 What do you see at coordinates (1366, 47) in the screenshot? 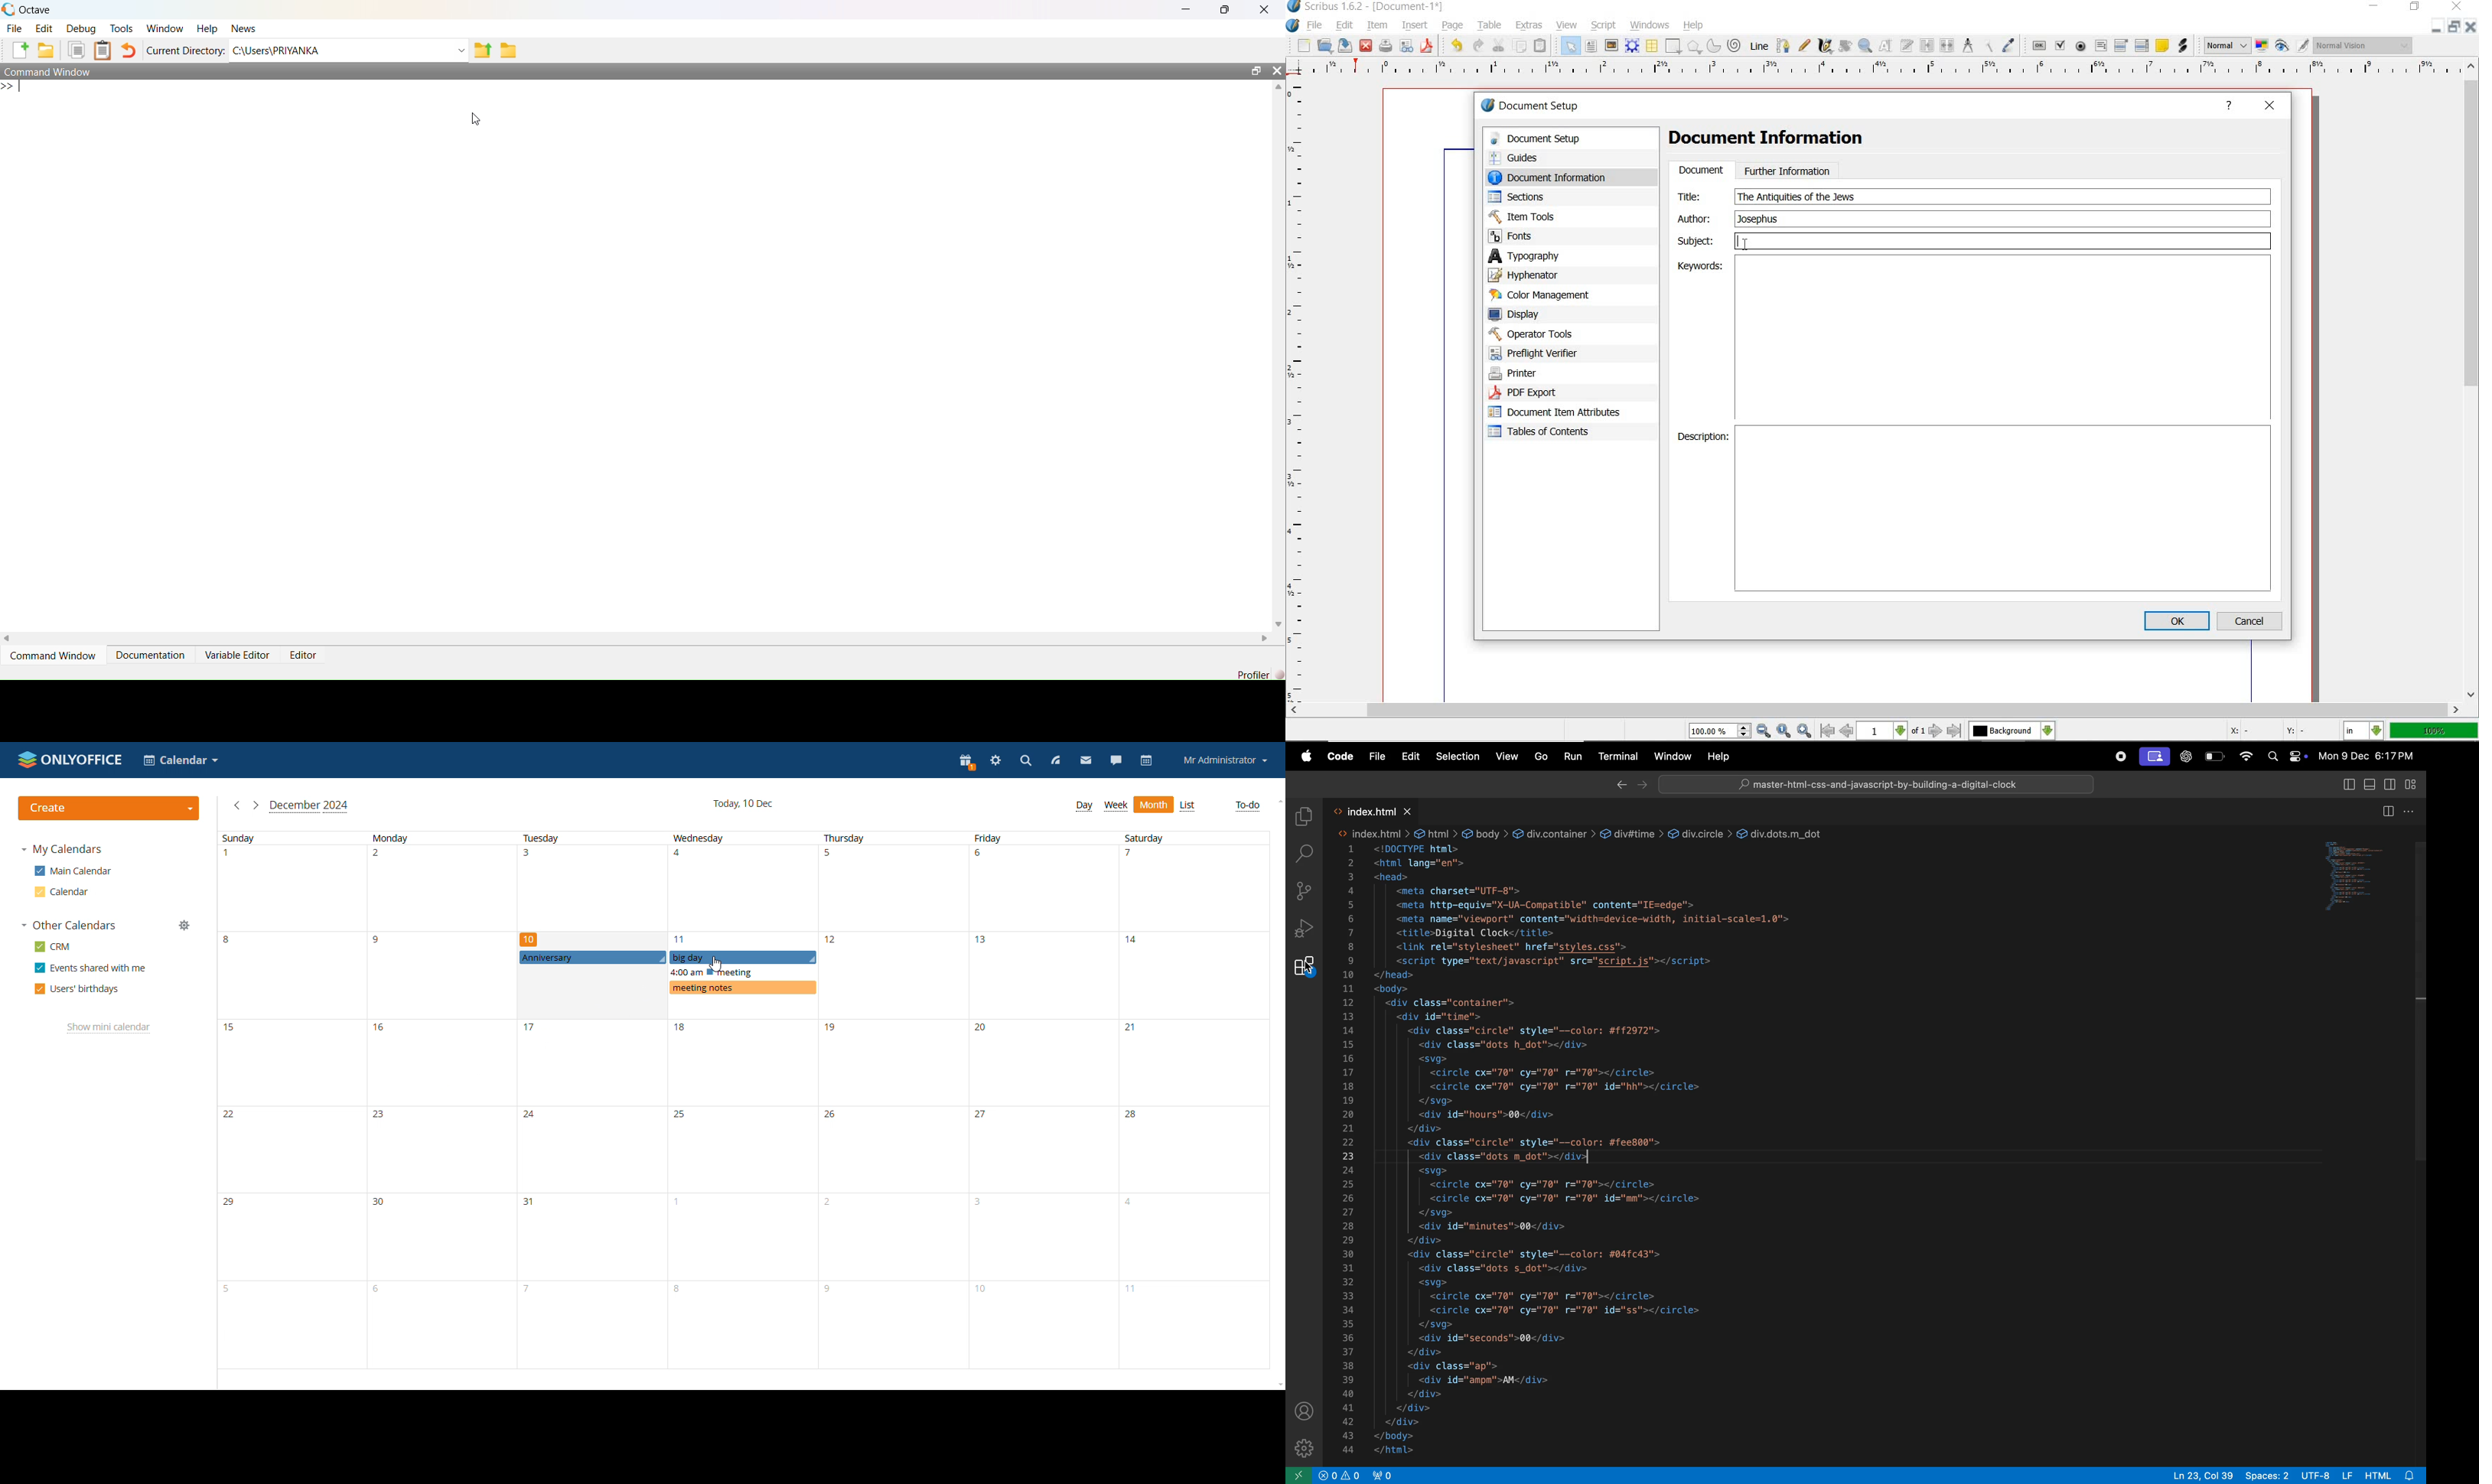
I see `close` at bounding box center [1366, 47].